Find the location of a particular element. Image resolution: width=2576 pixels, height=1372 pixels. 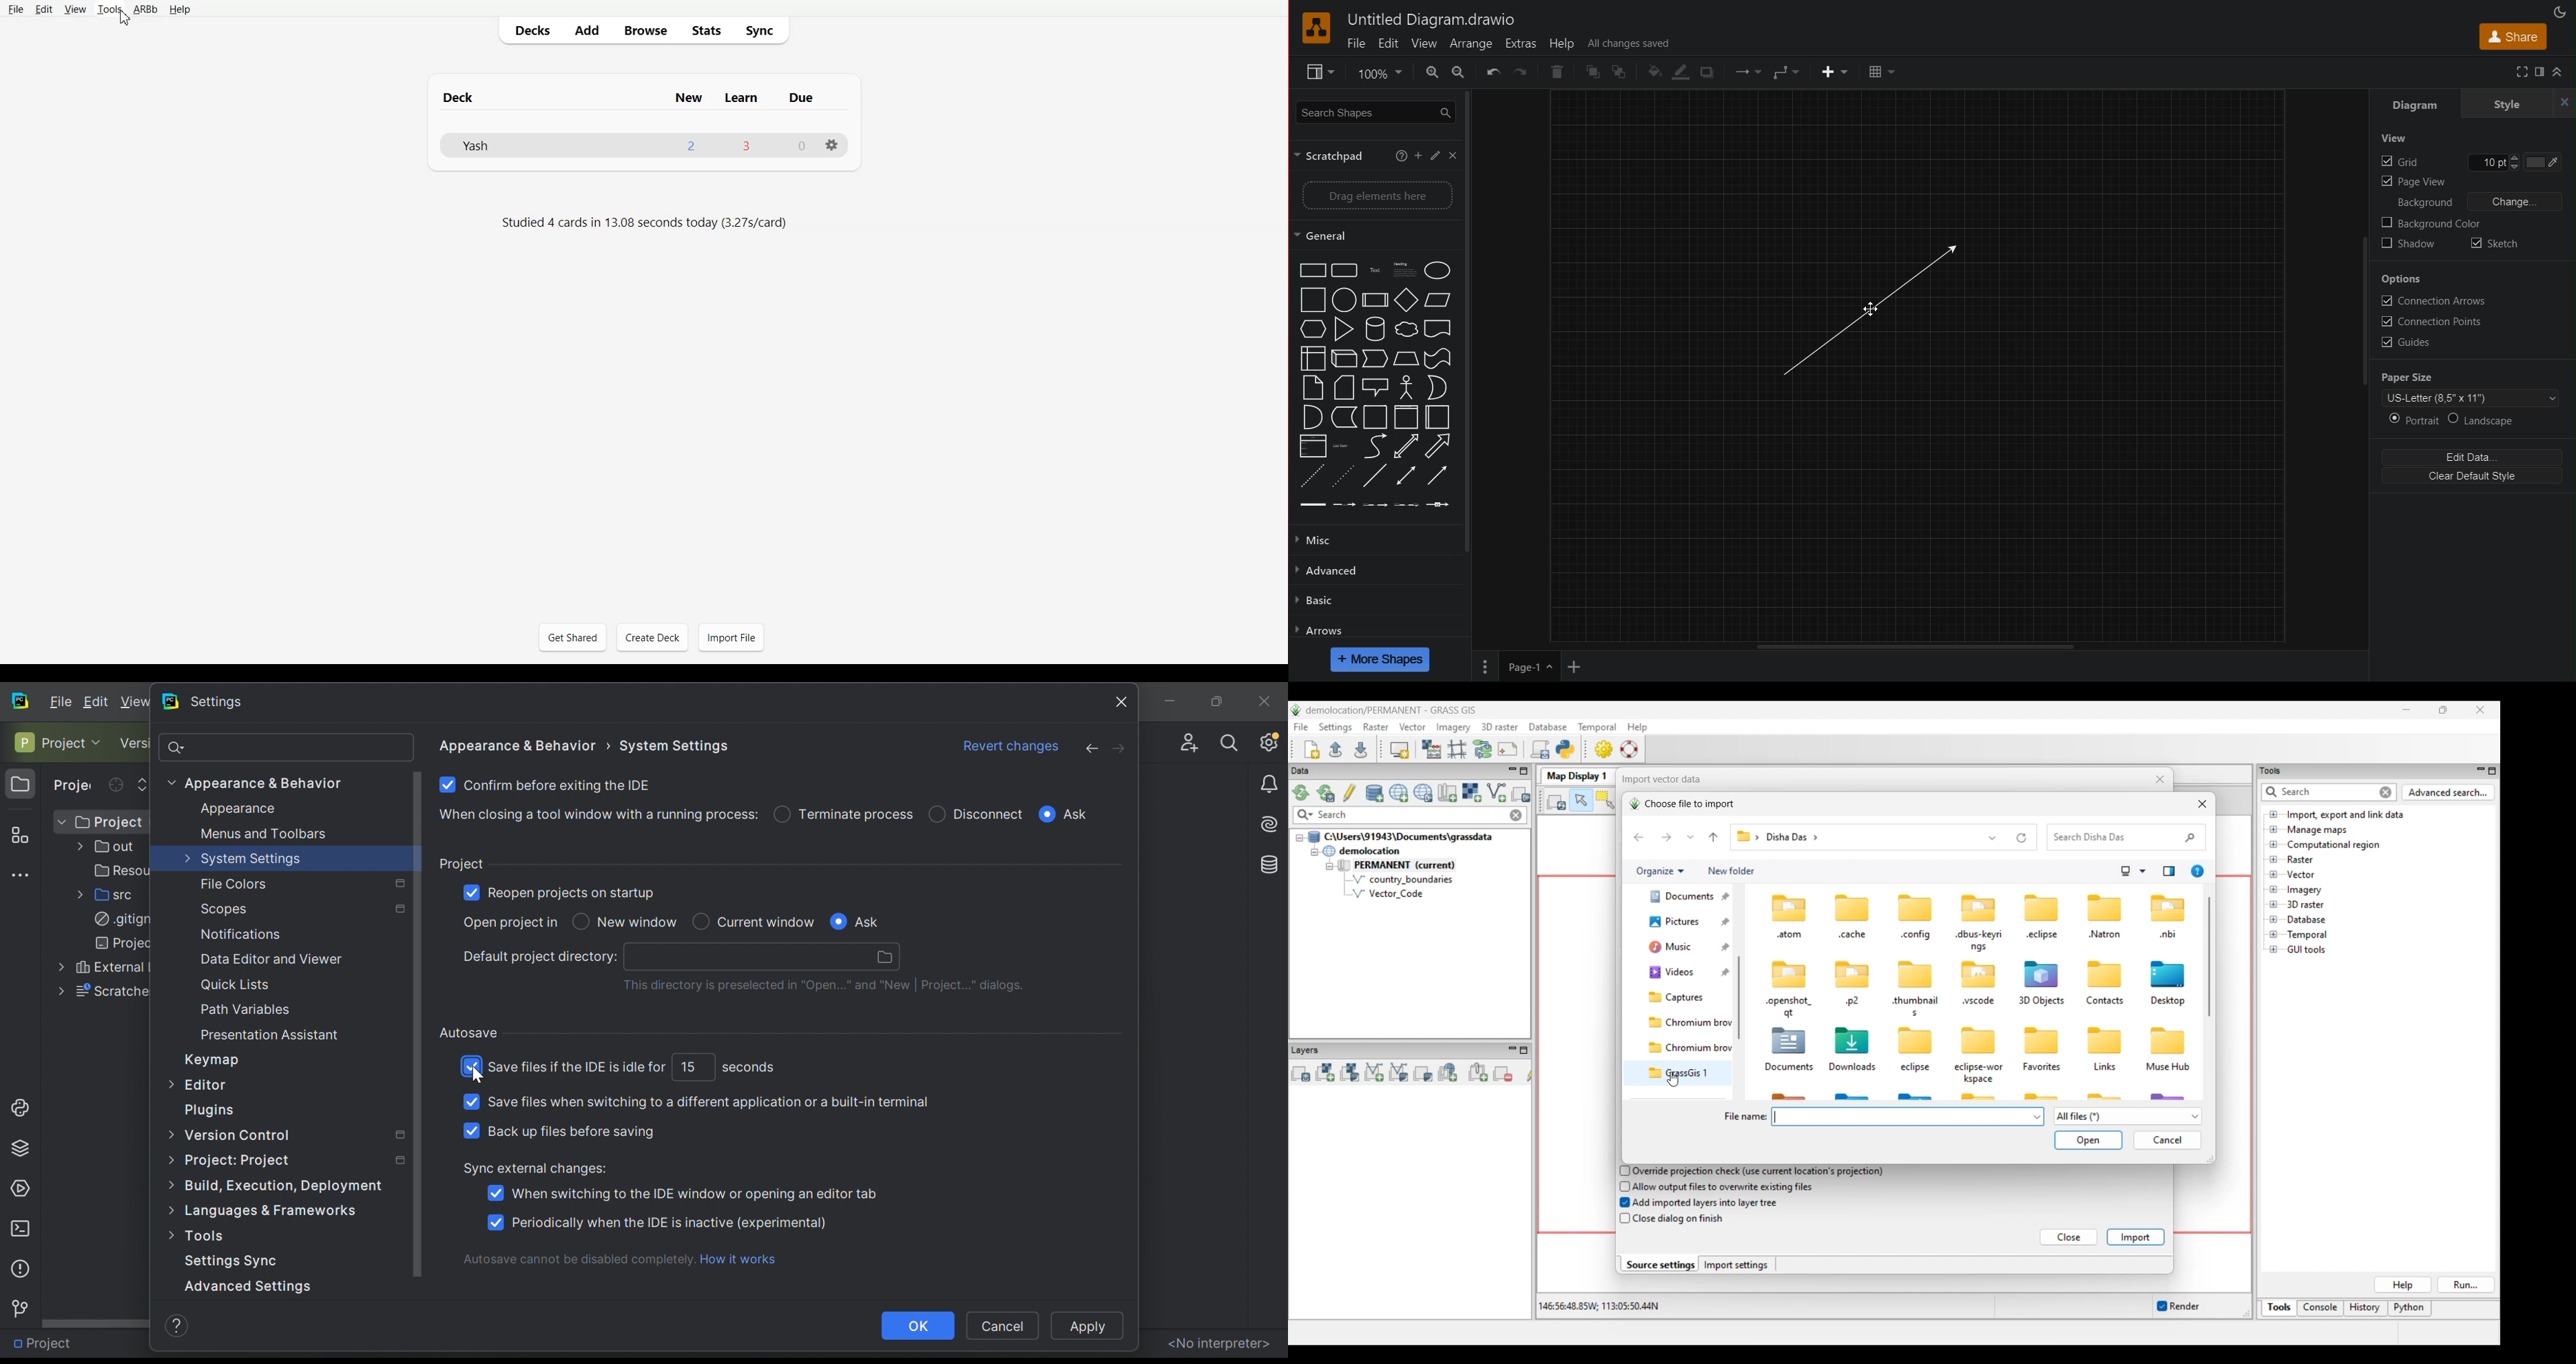

Sketch is located at coordinates (2497, 242).